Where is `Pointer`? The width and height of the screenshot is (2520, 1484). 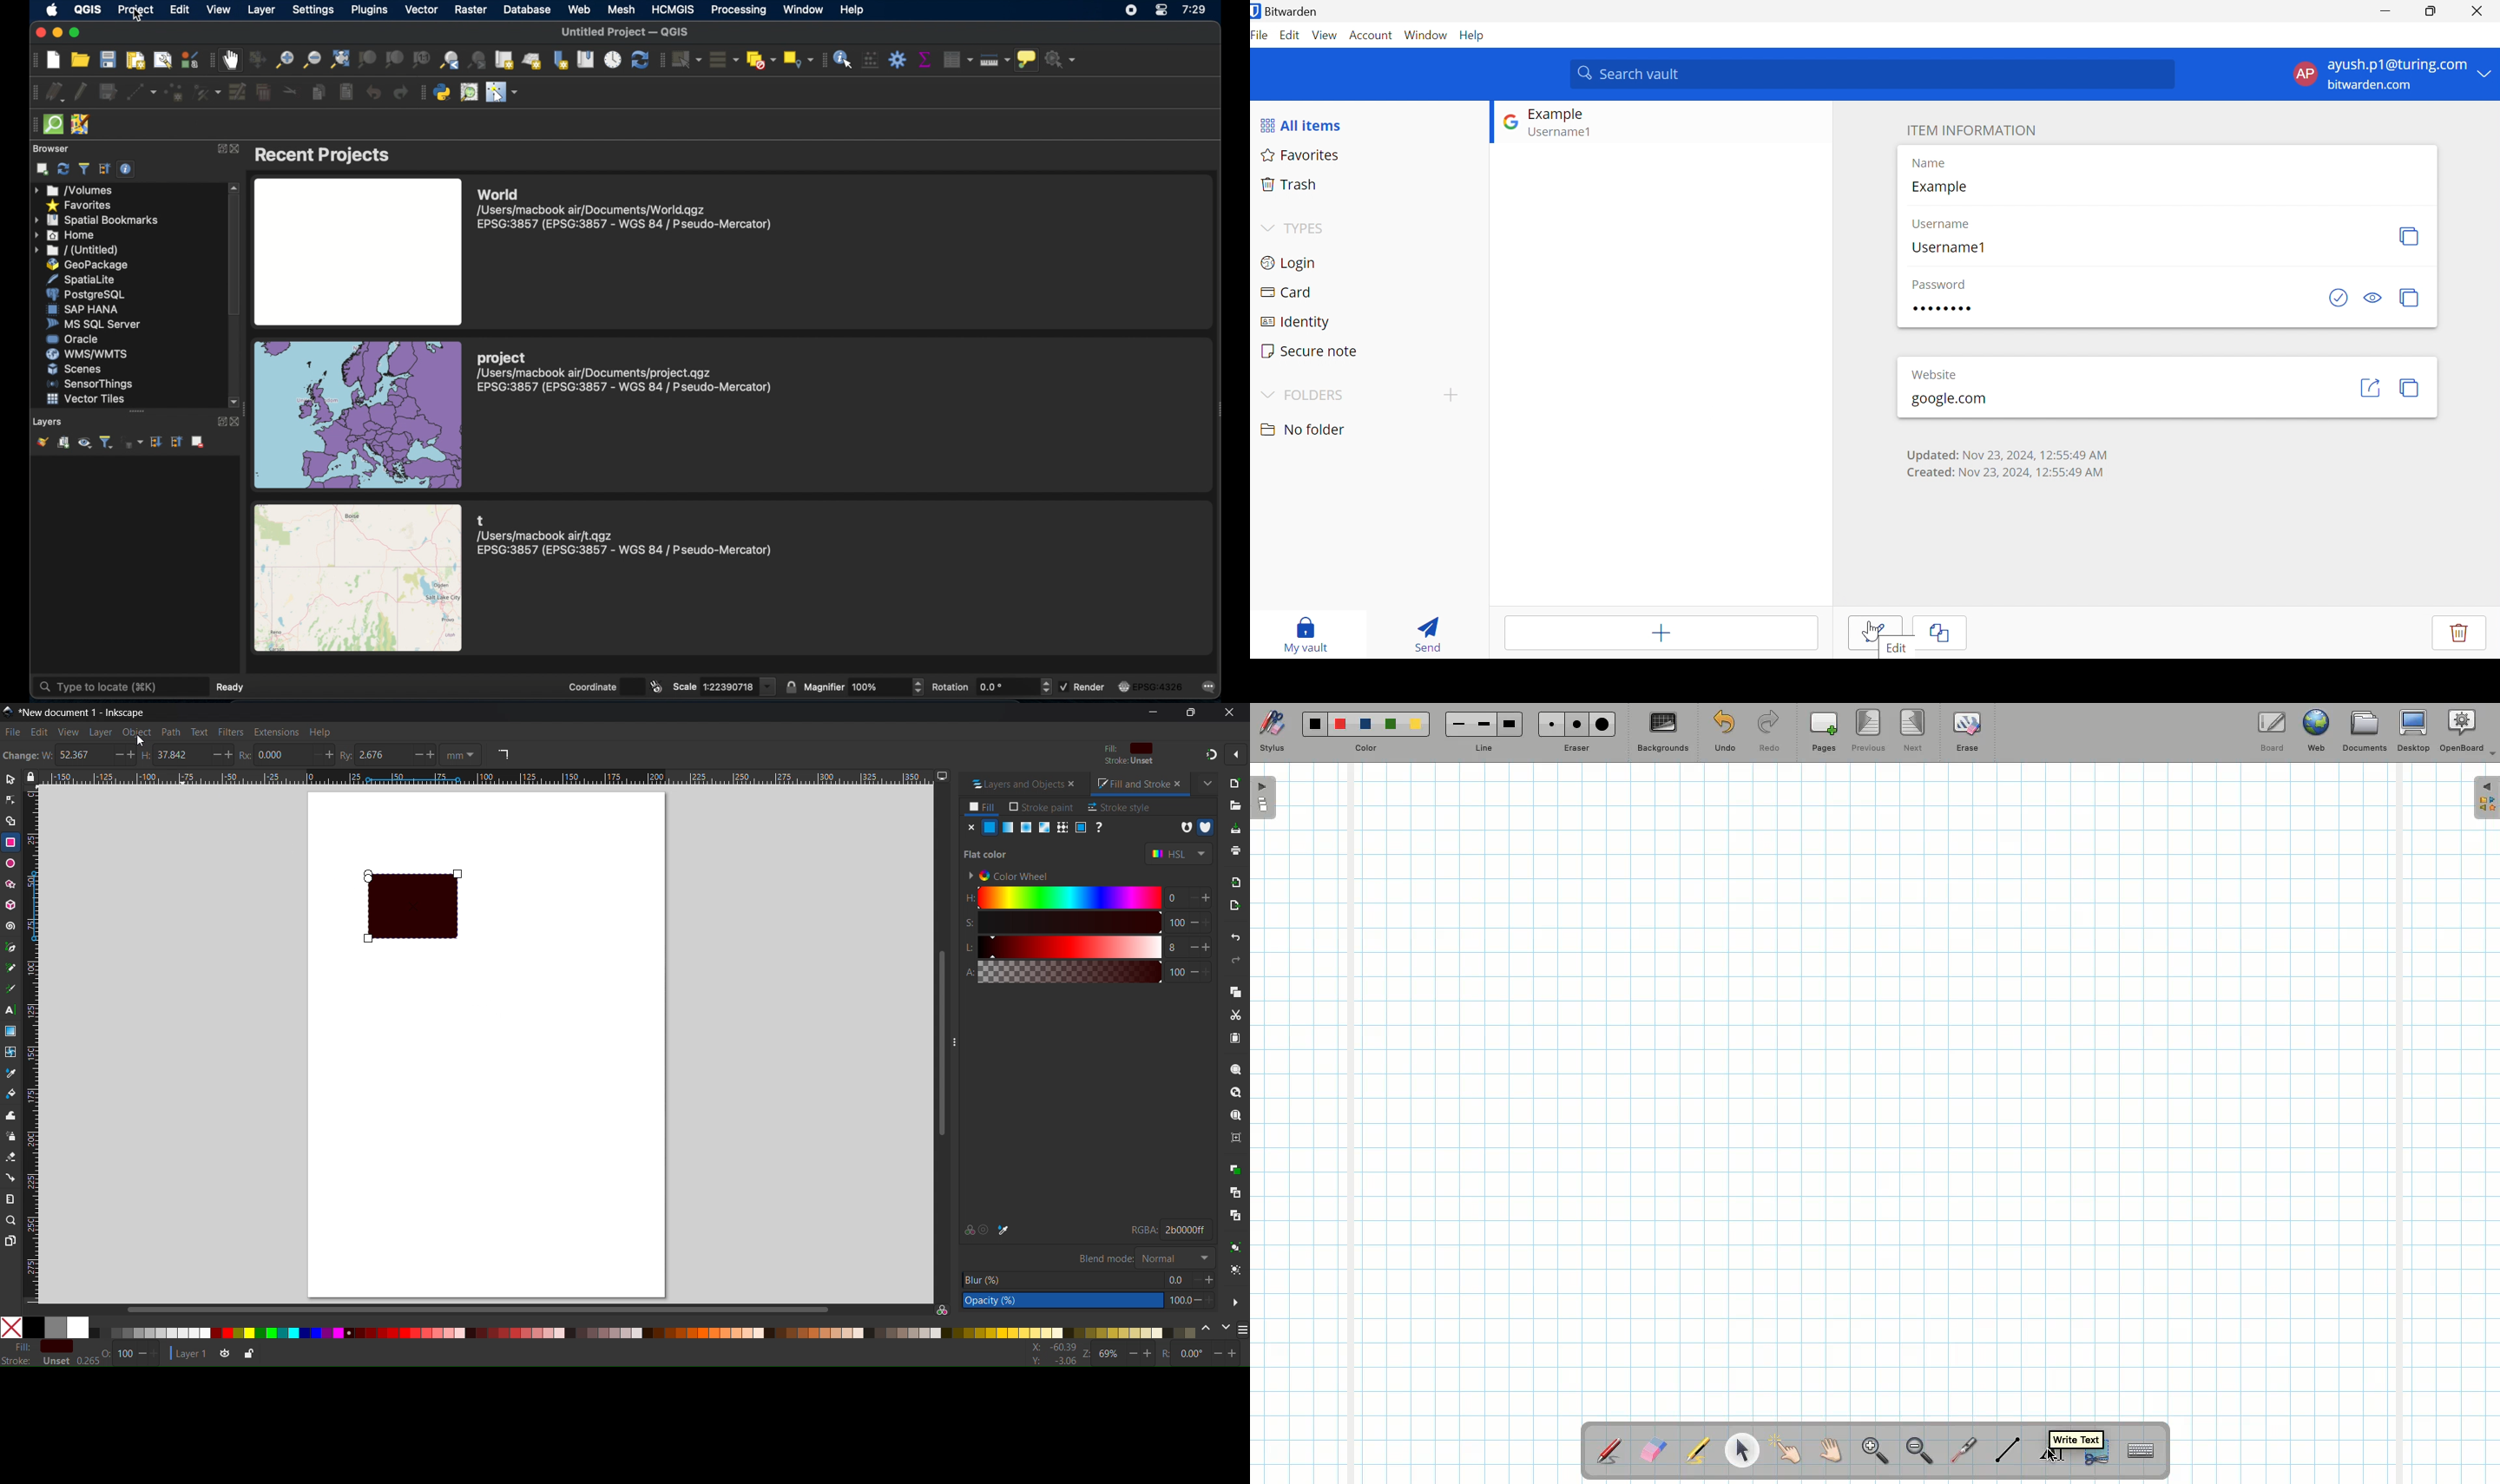 Pointer is located at coordinates (1786, 1450).